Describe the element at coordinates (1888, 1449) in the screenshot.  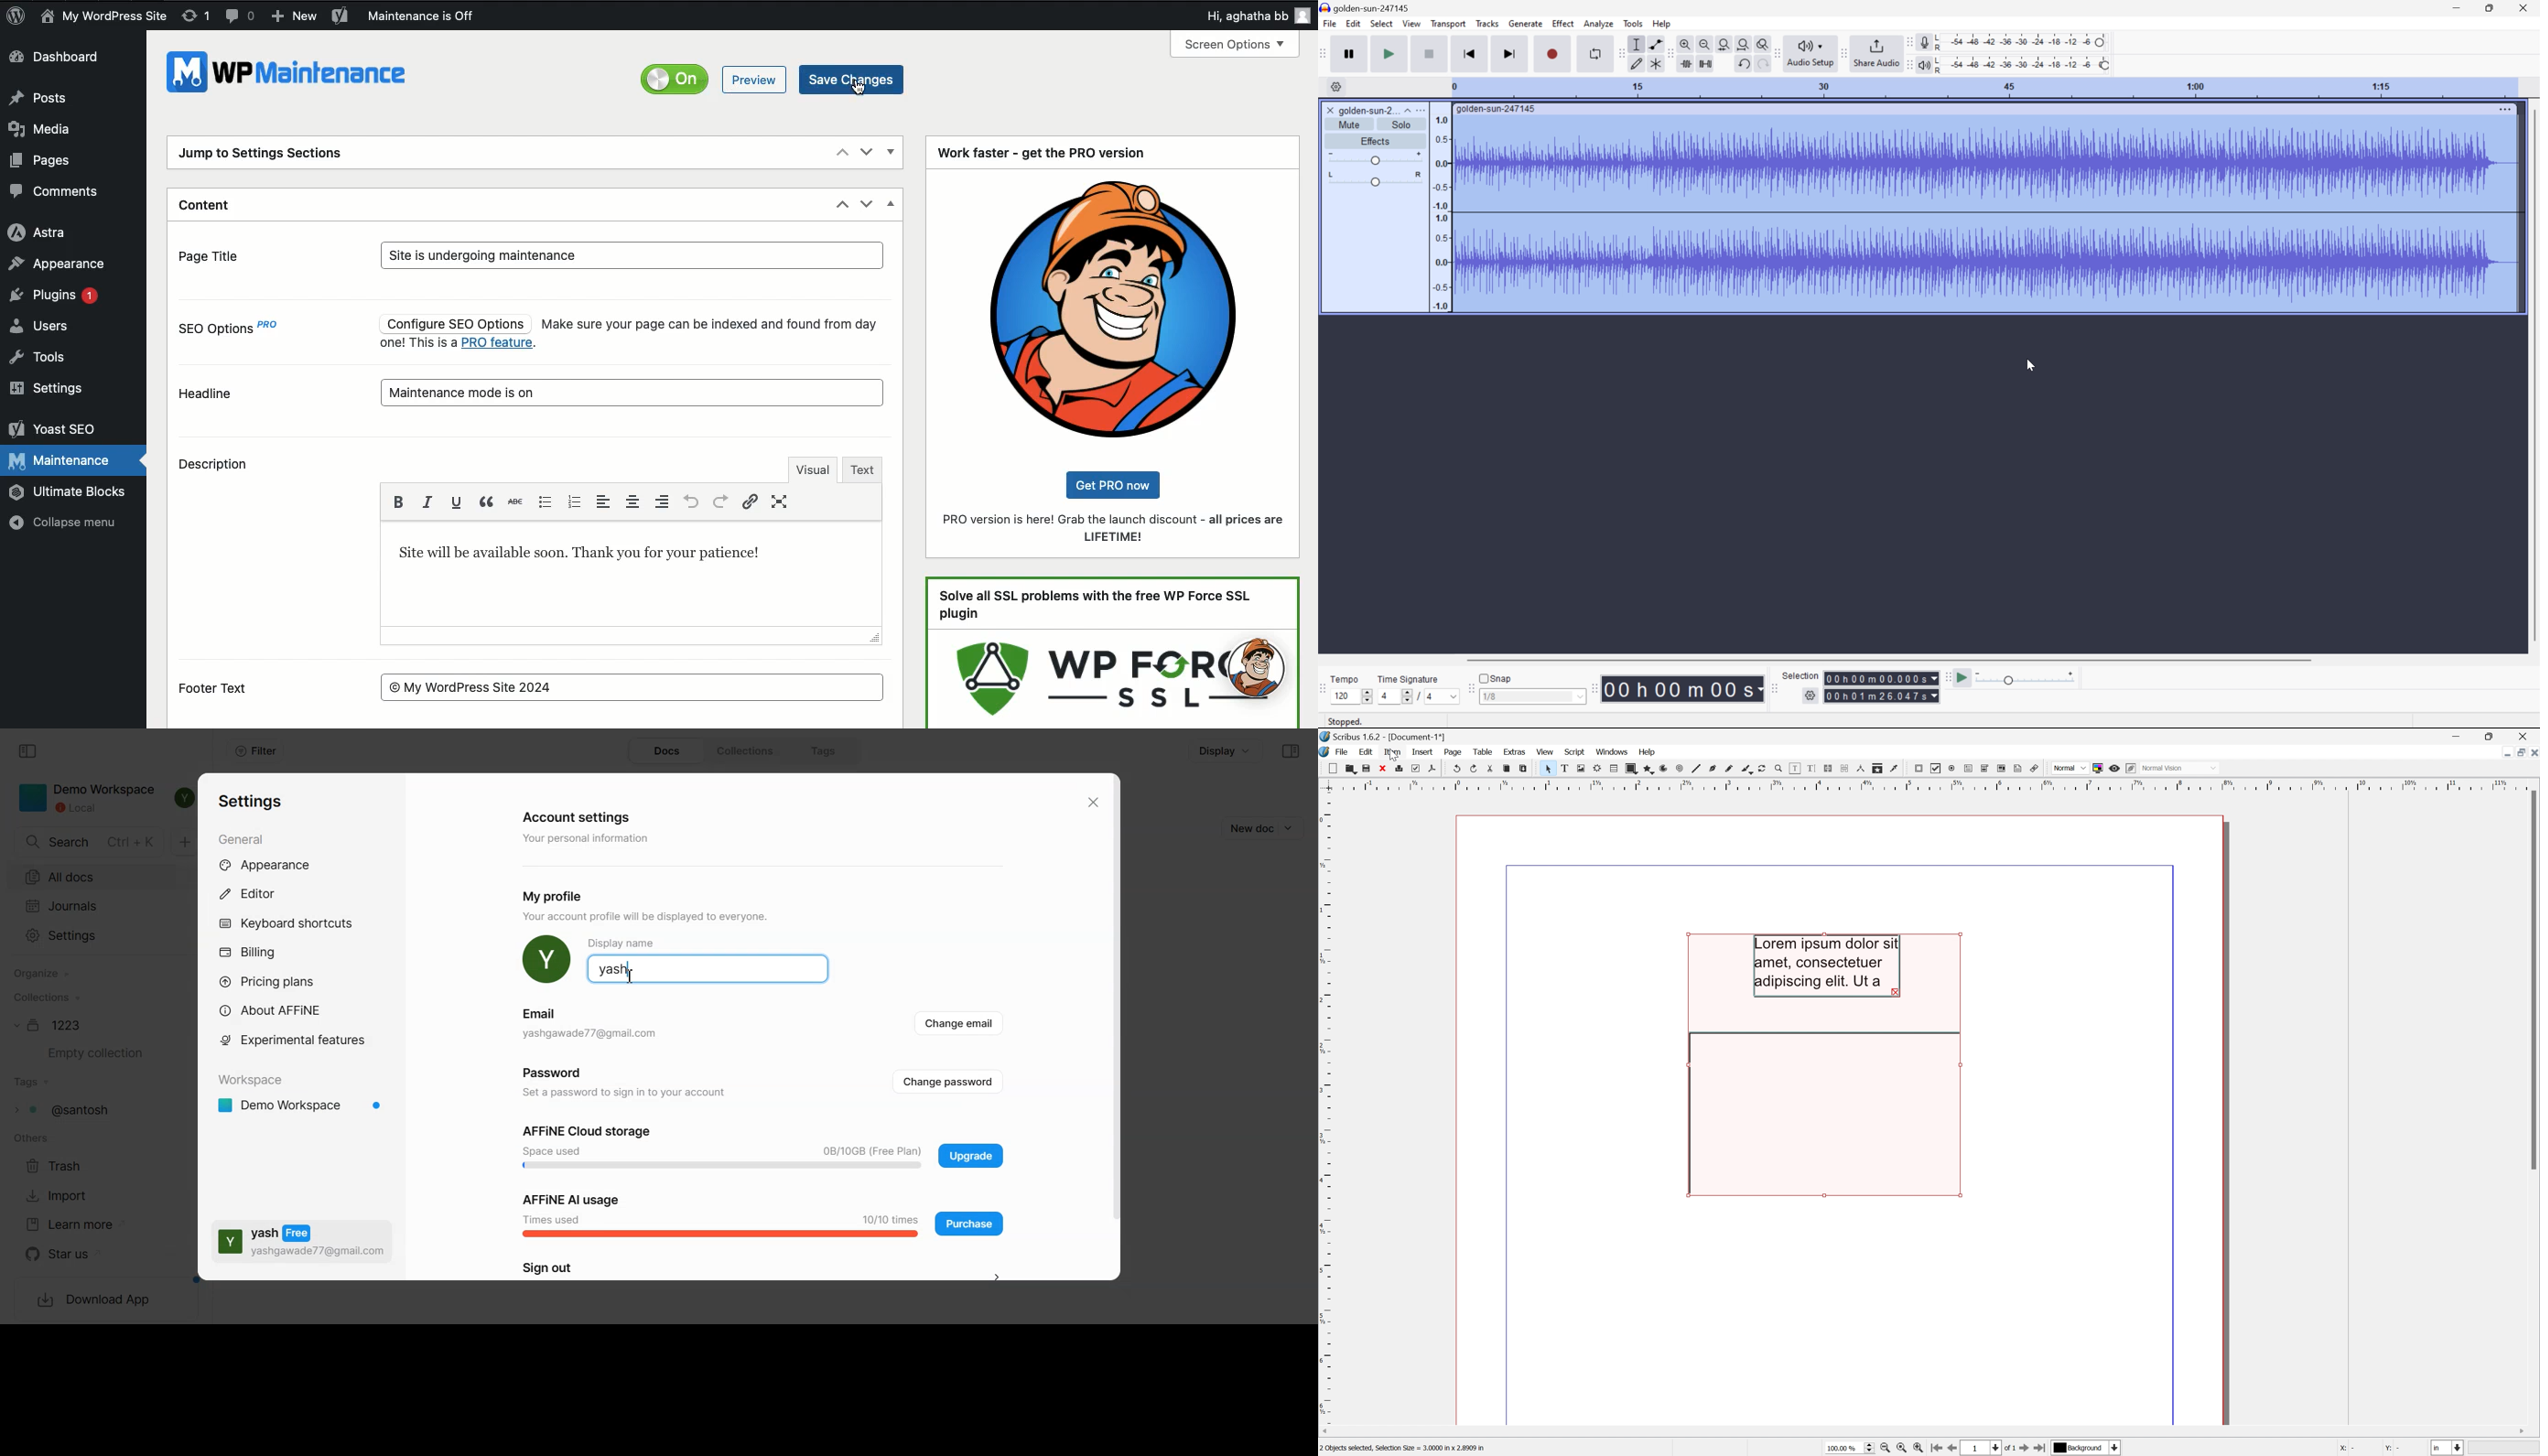
I see `Zoom out by the stepping value` at that location.